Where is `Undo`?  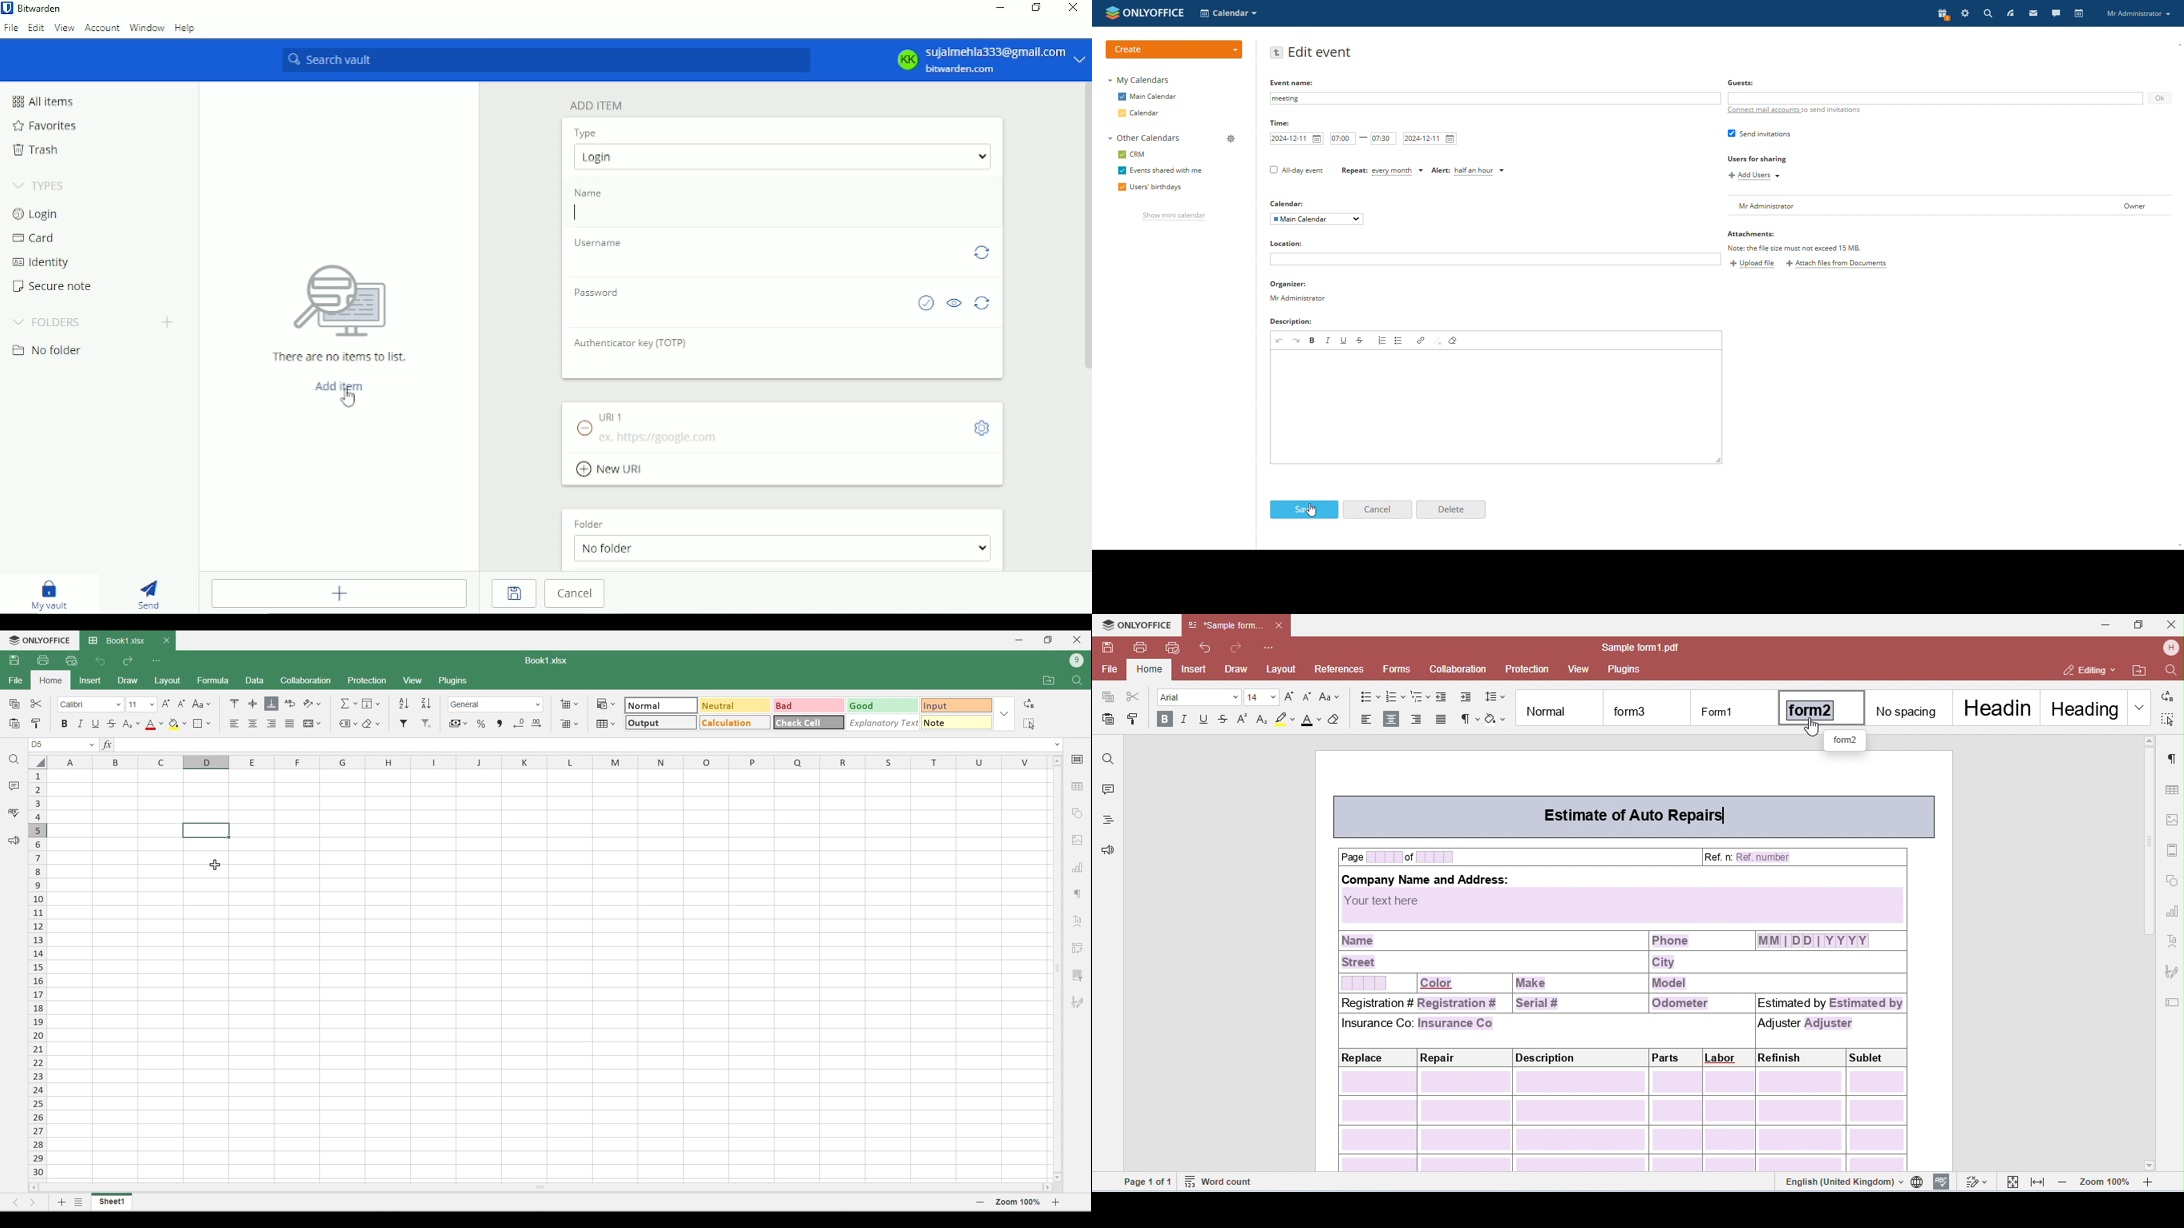 Undo is located at coordinates (100, 661).